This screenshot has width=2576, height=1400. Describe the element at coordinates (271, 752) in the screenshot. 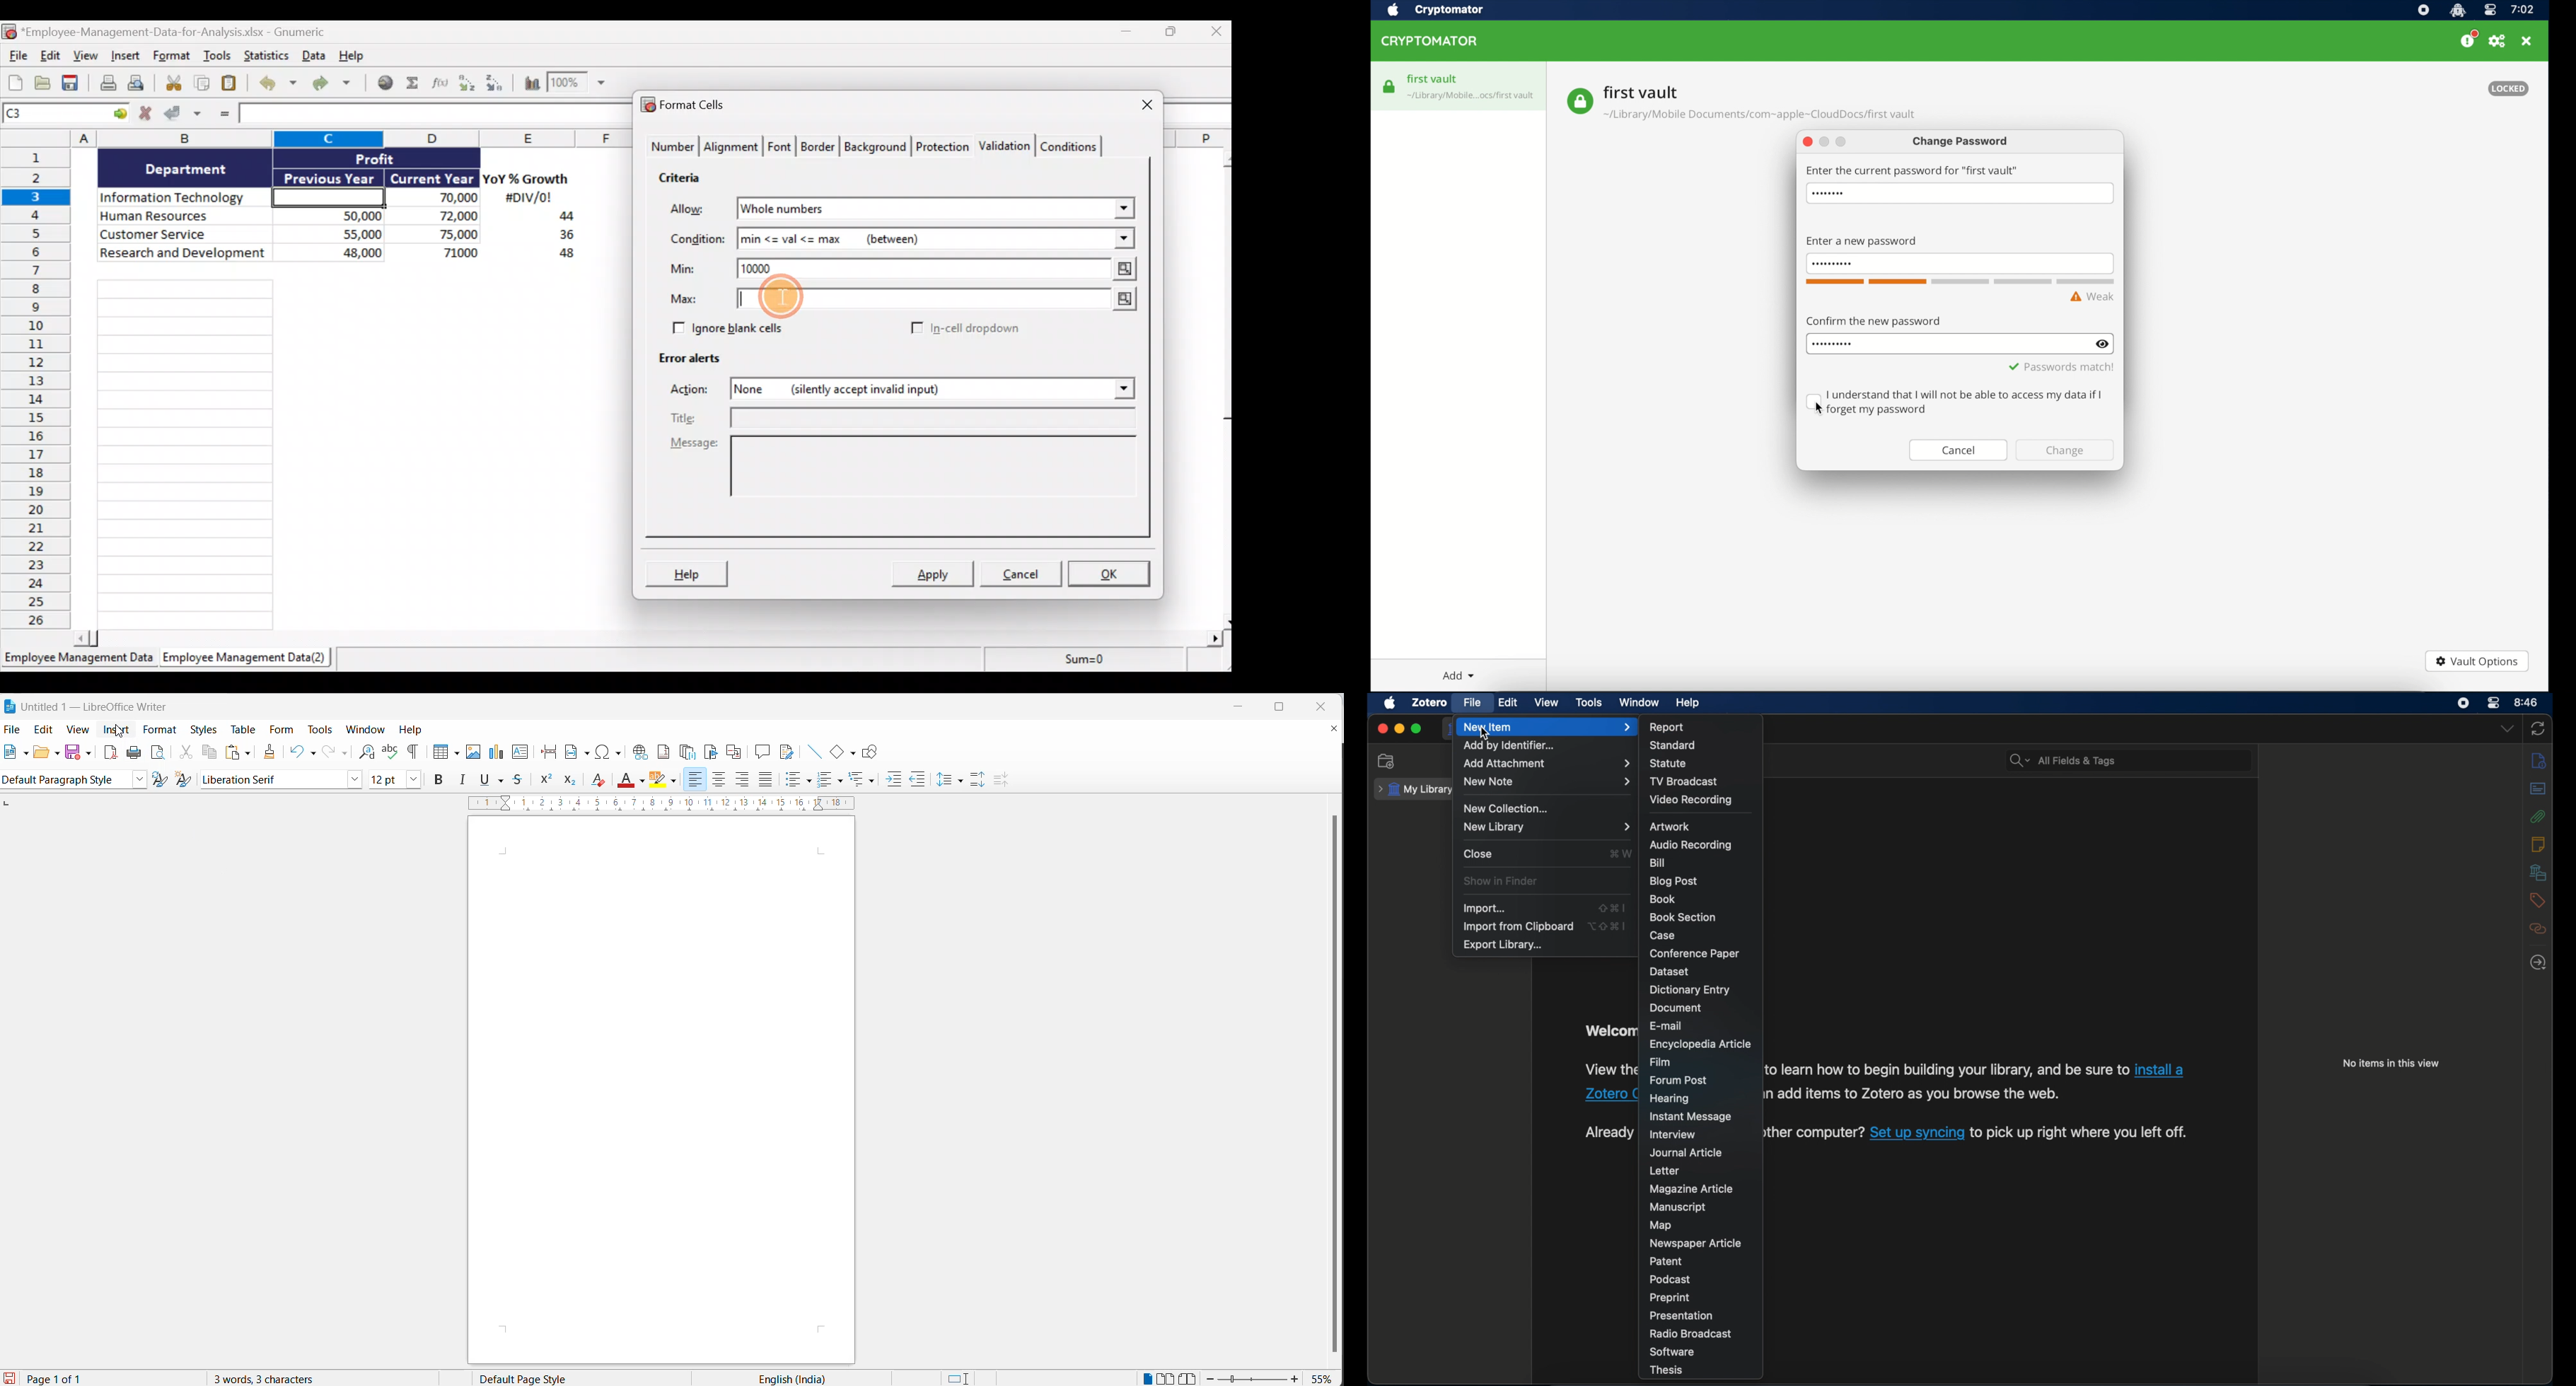

I see `clone formatting` at that location.